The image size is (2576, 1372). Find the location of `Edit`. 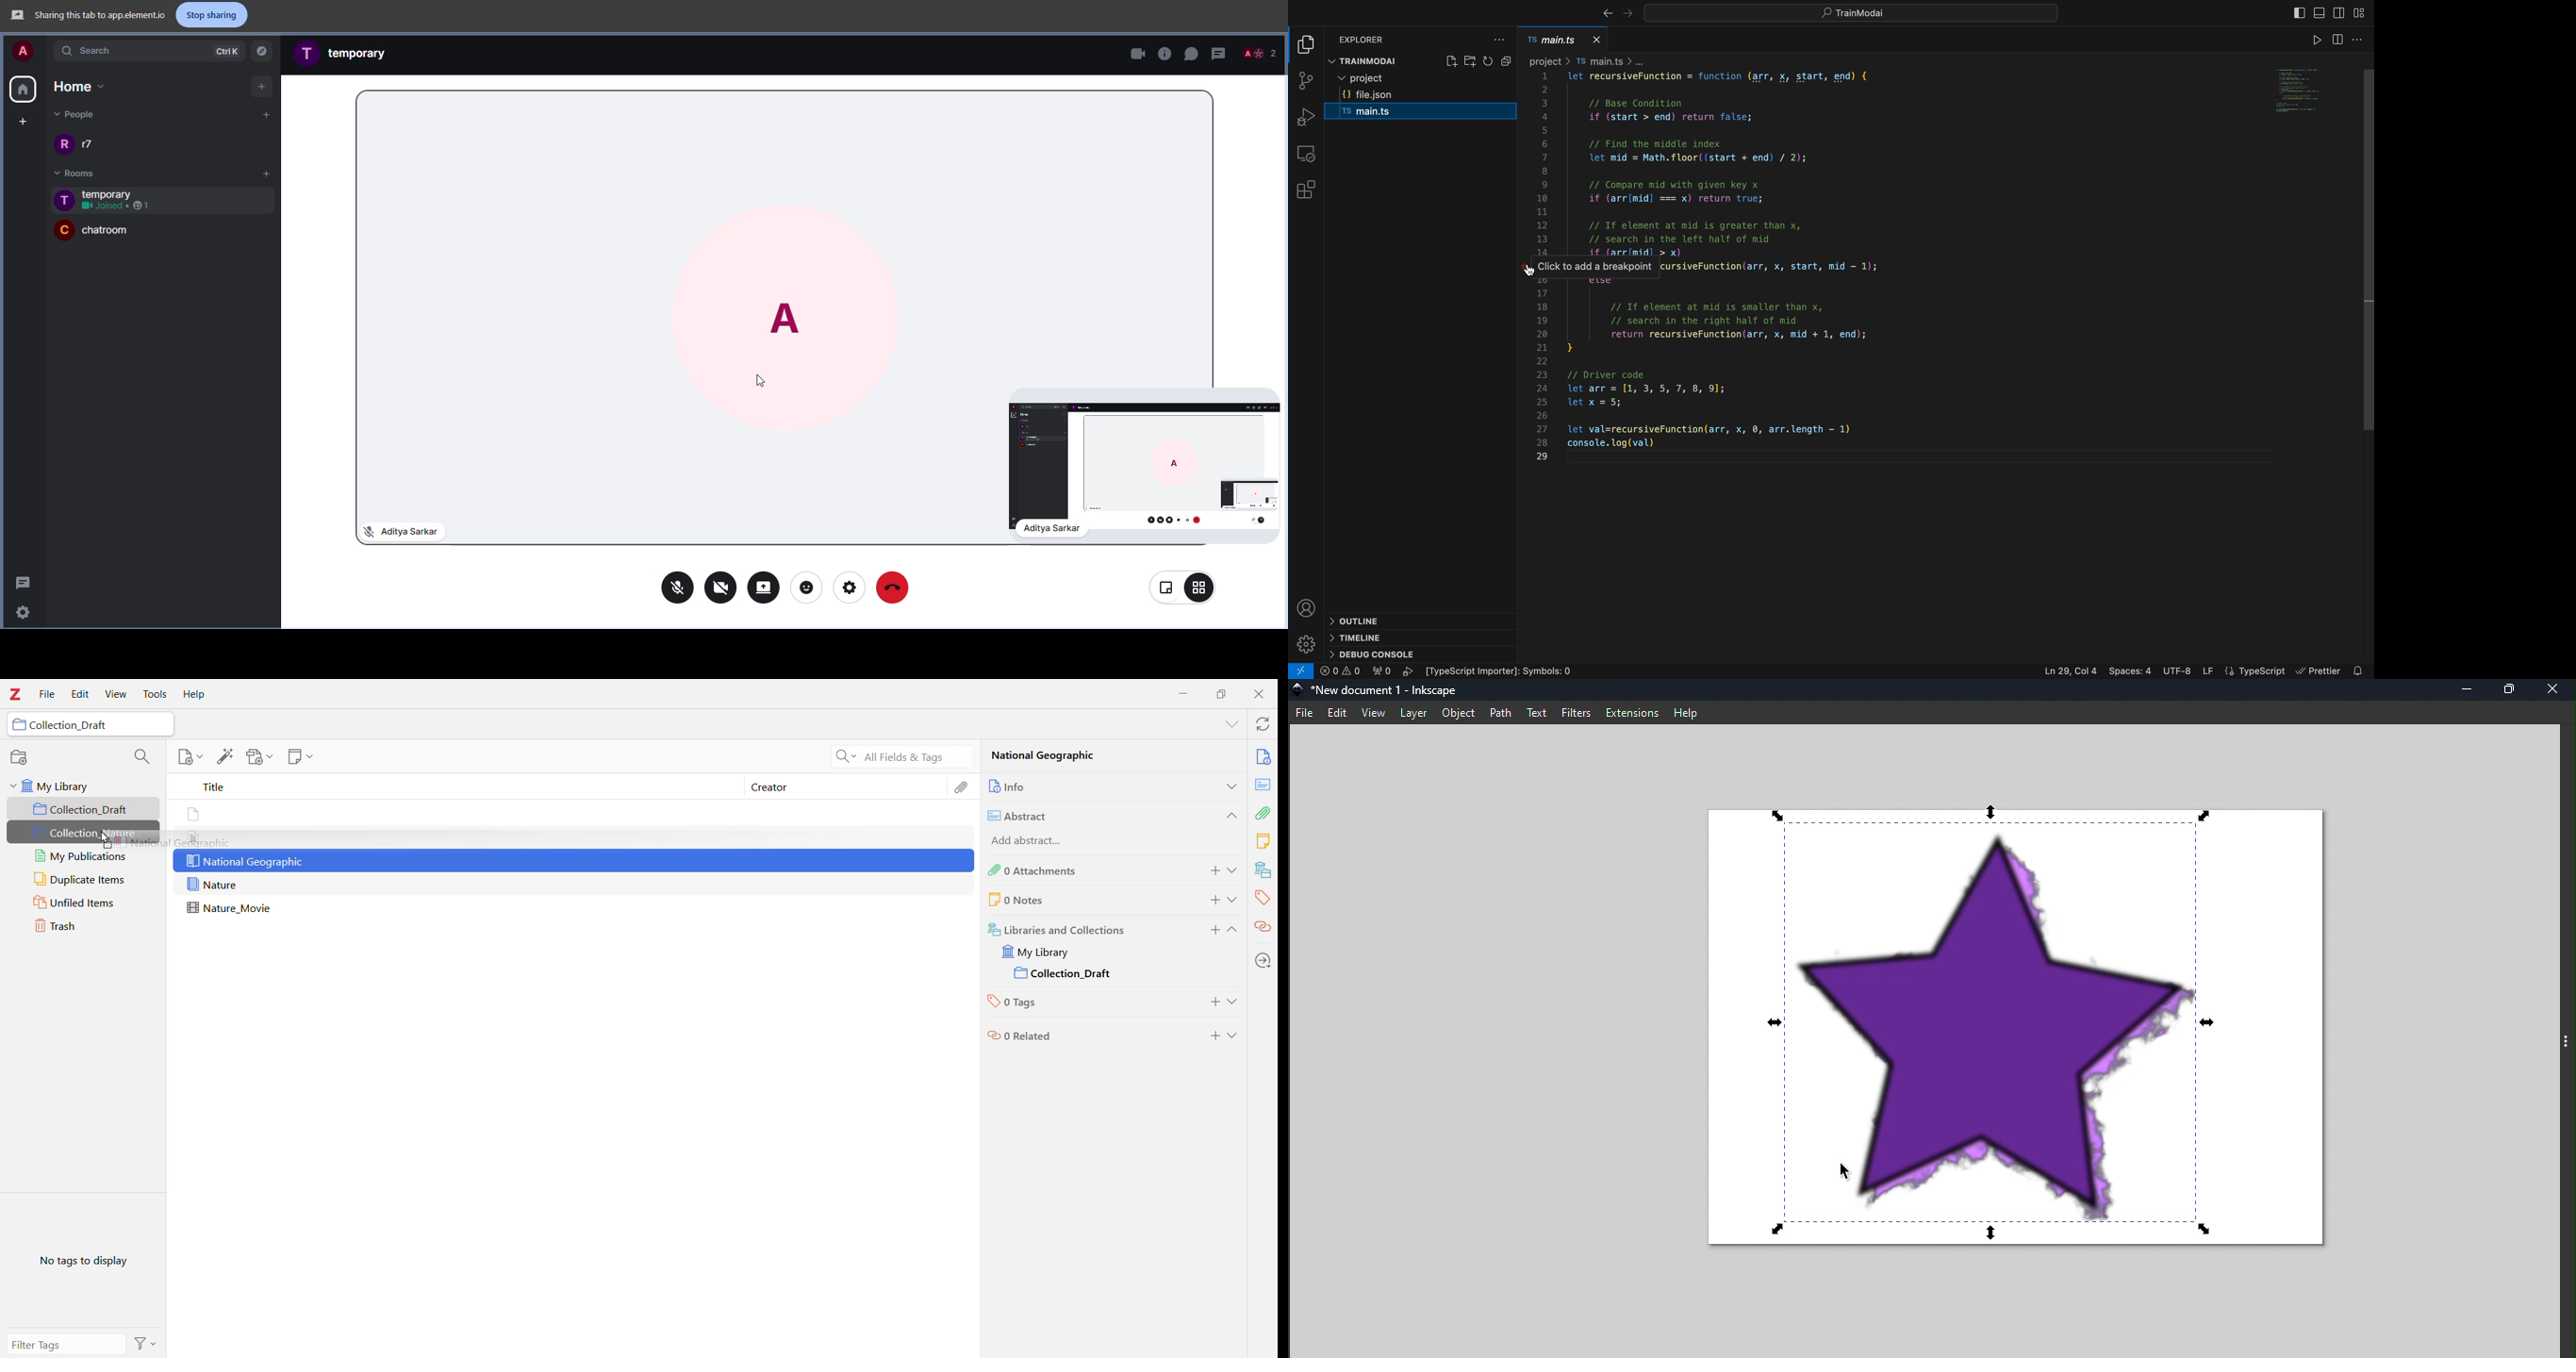

Edit is located at coordinates (1337, 712).